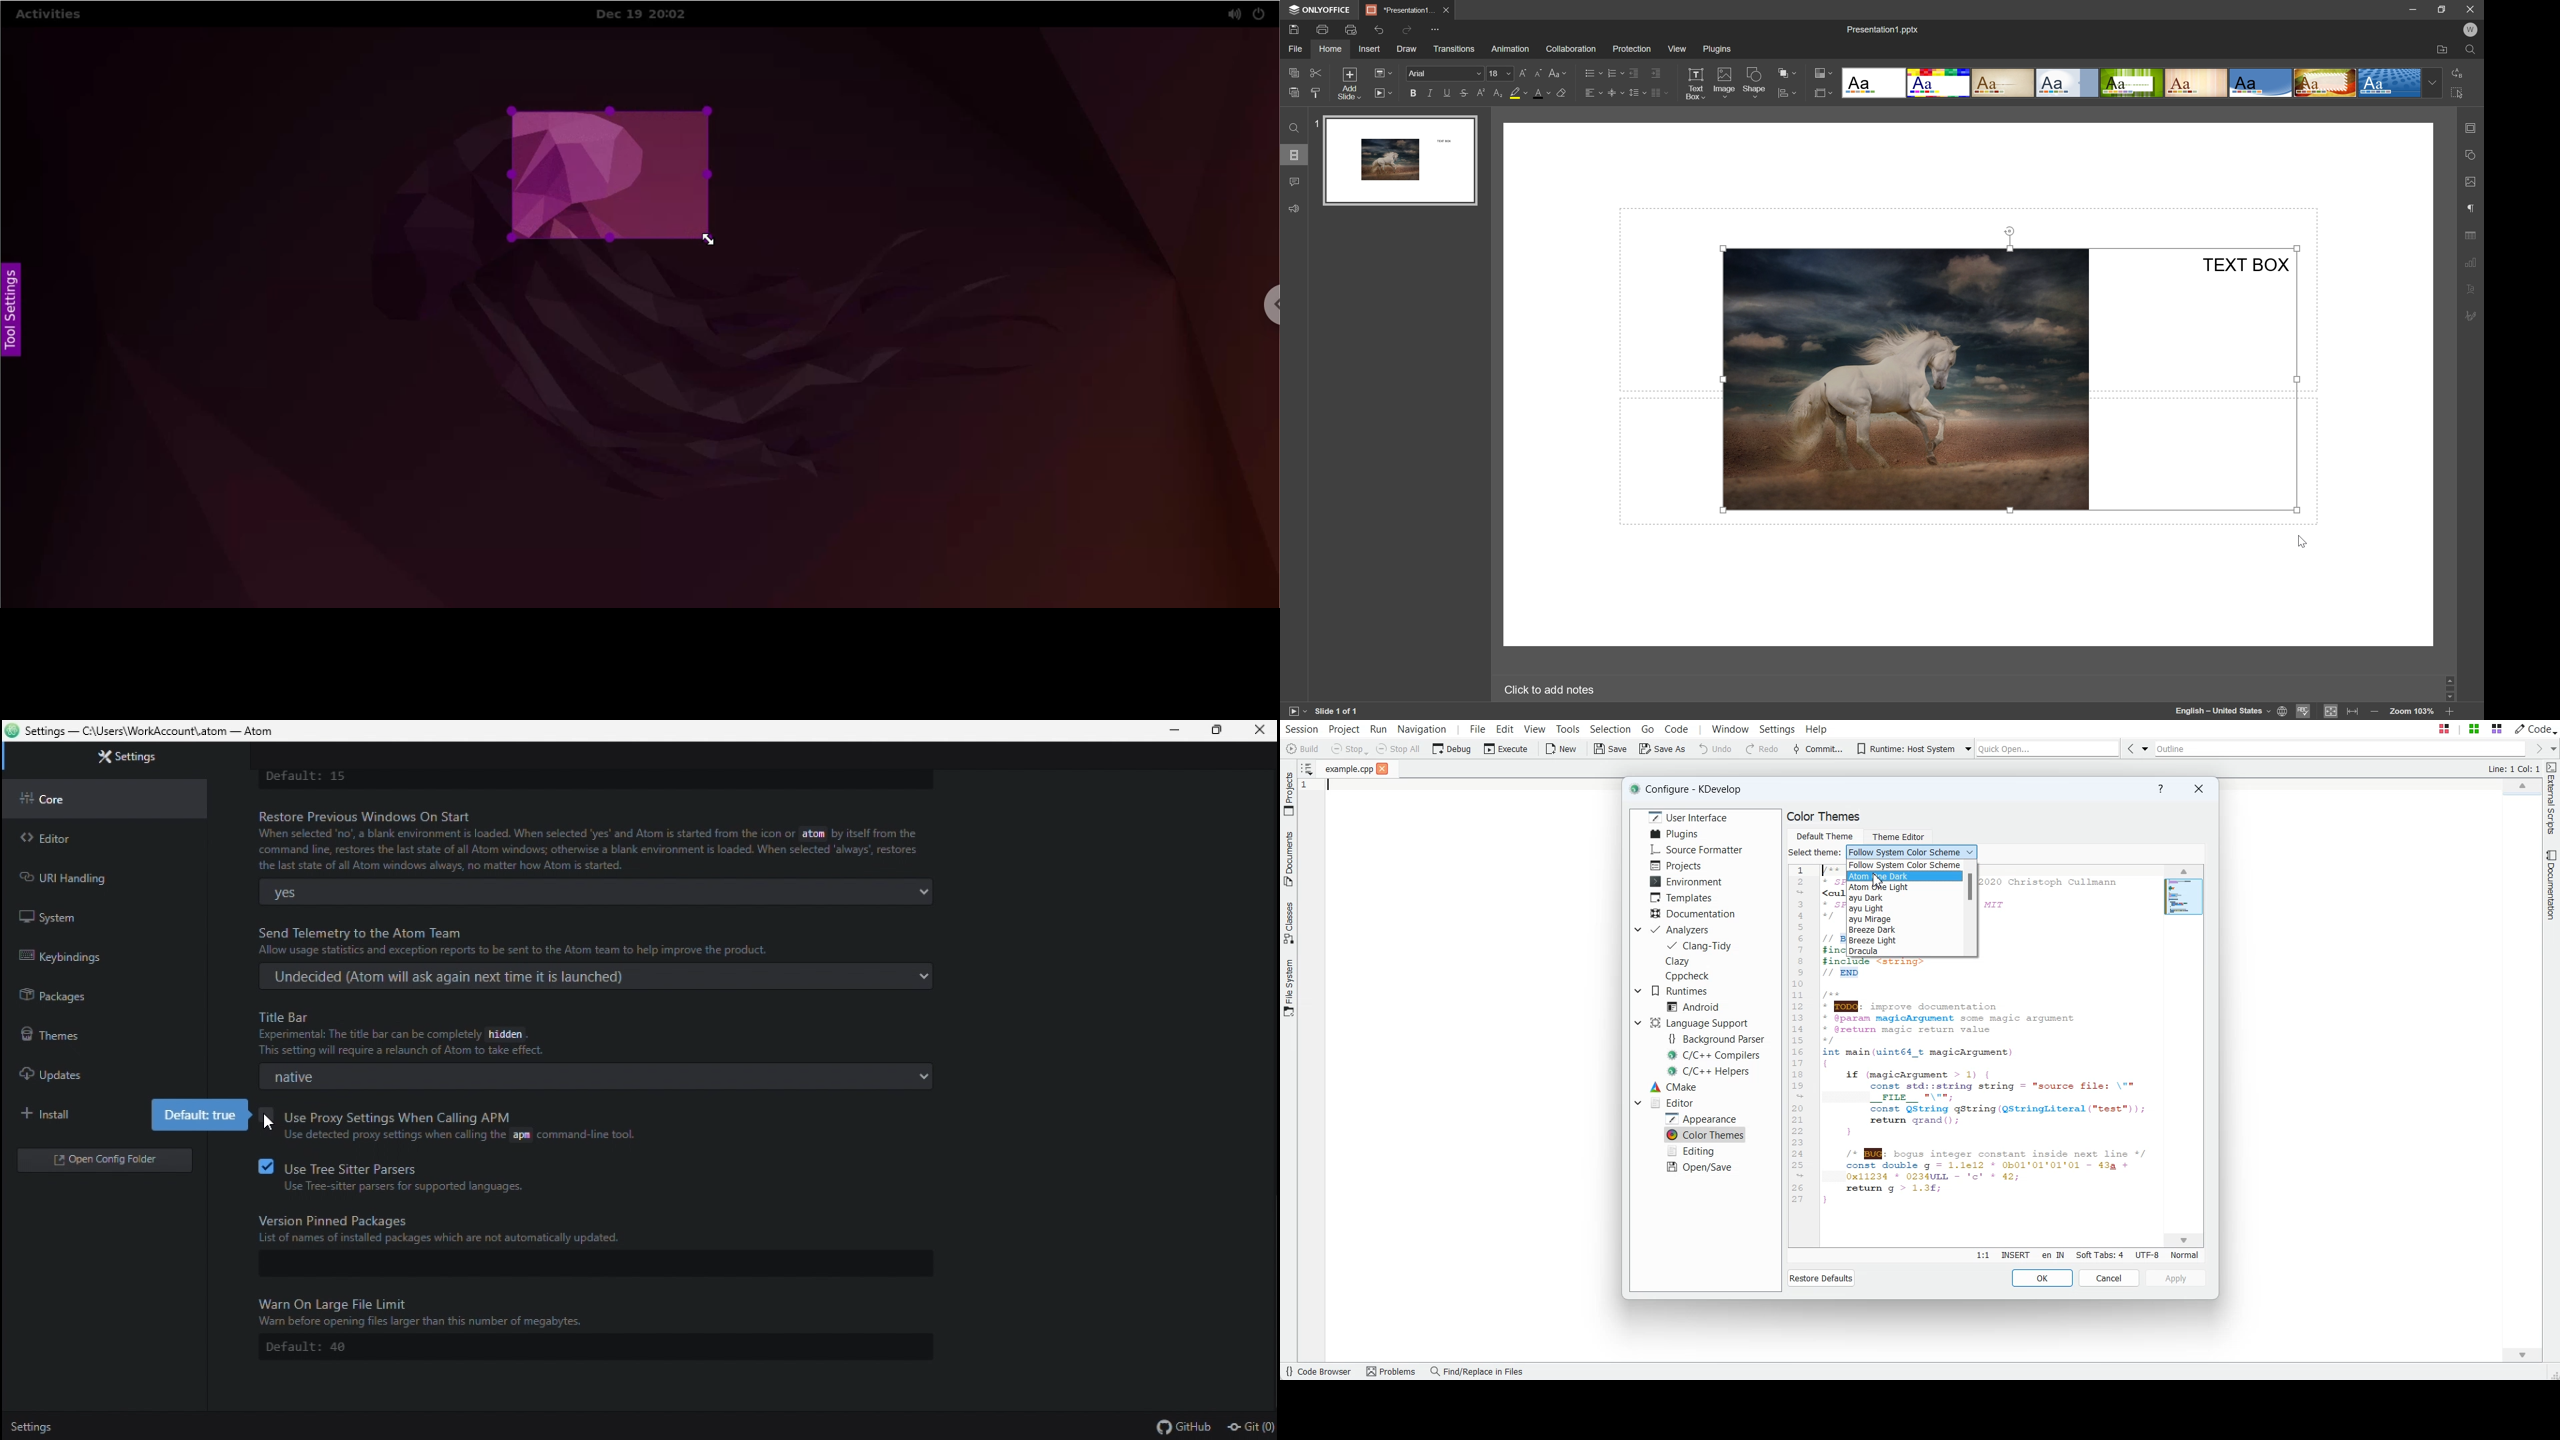 The width and height of the screenshot is (2576, 1456). Describe the element at coordinates (2444, 7) in the screenshot. I see `restore down` at that location.